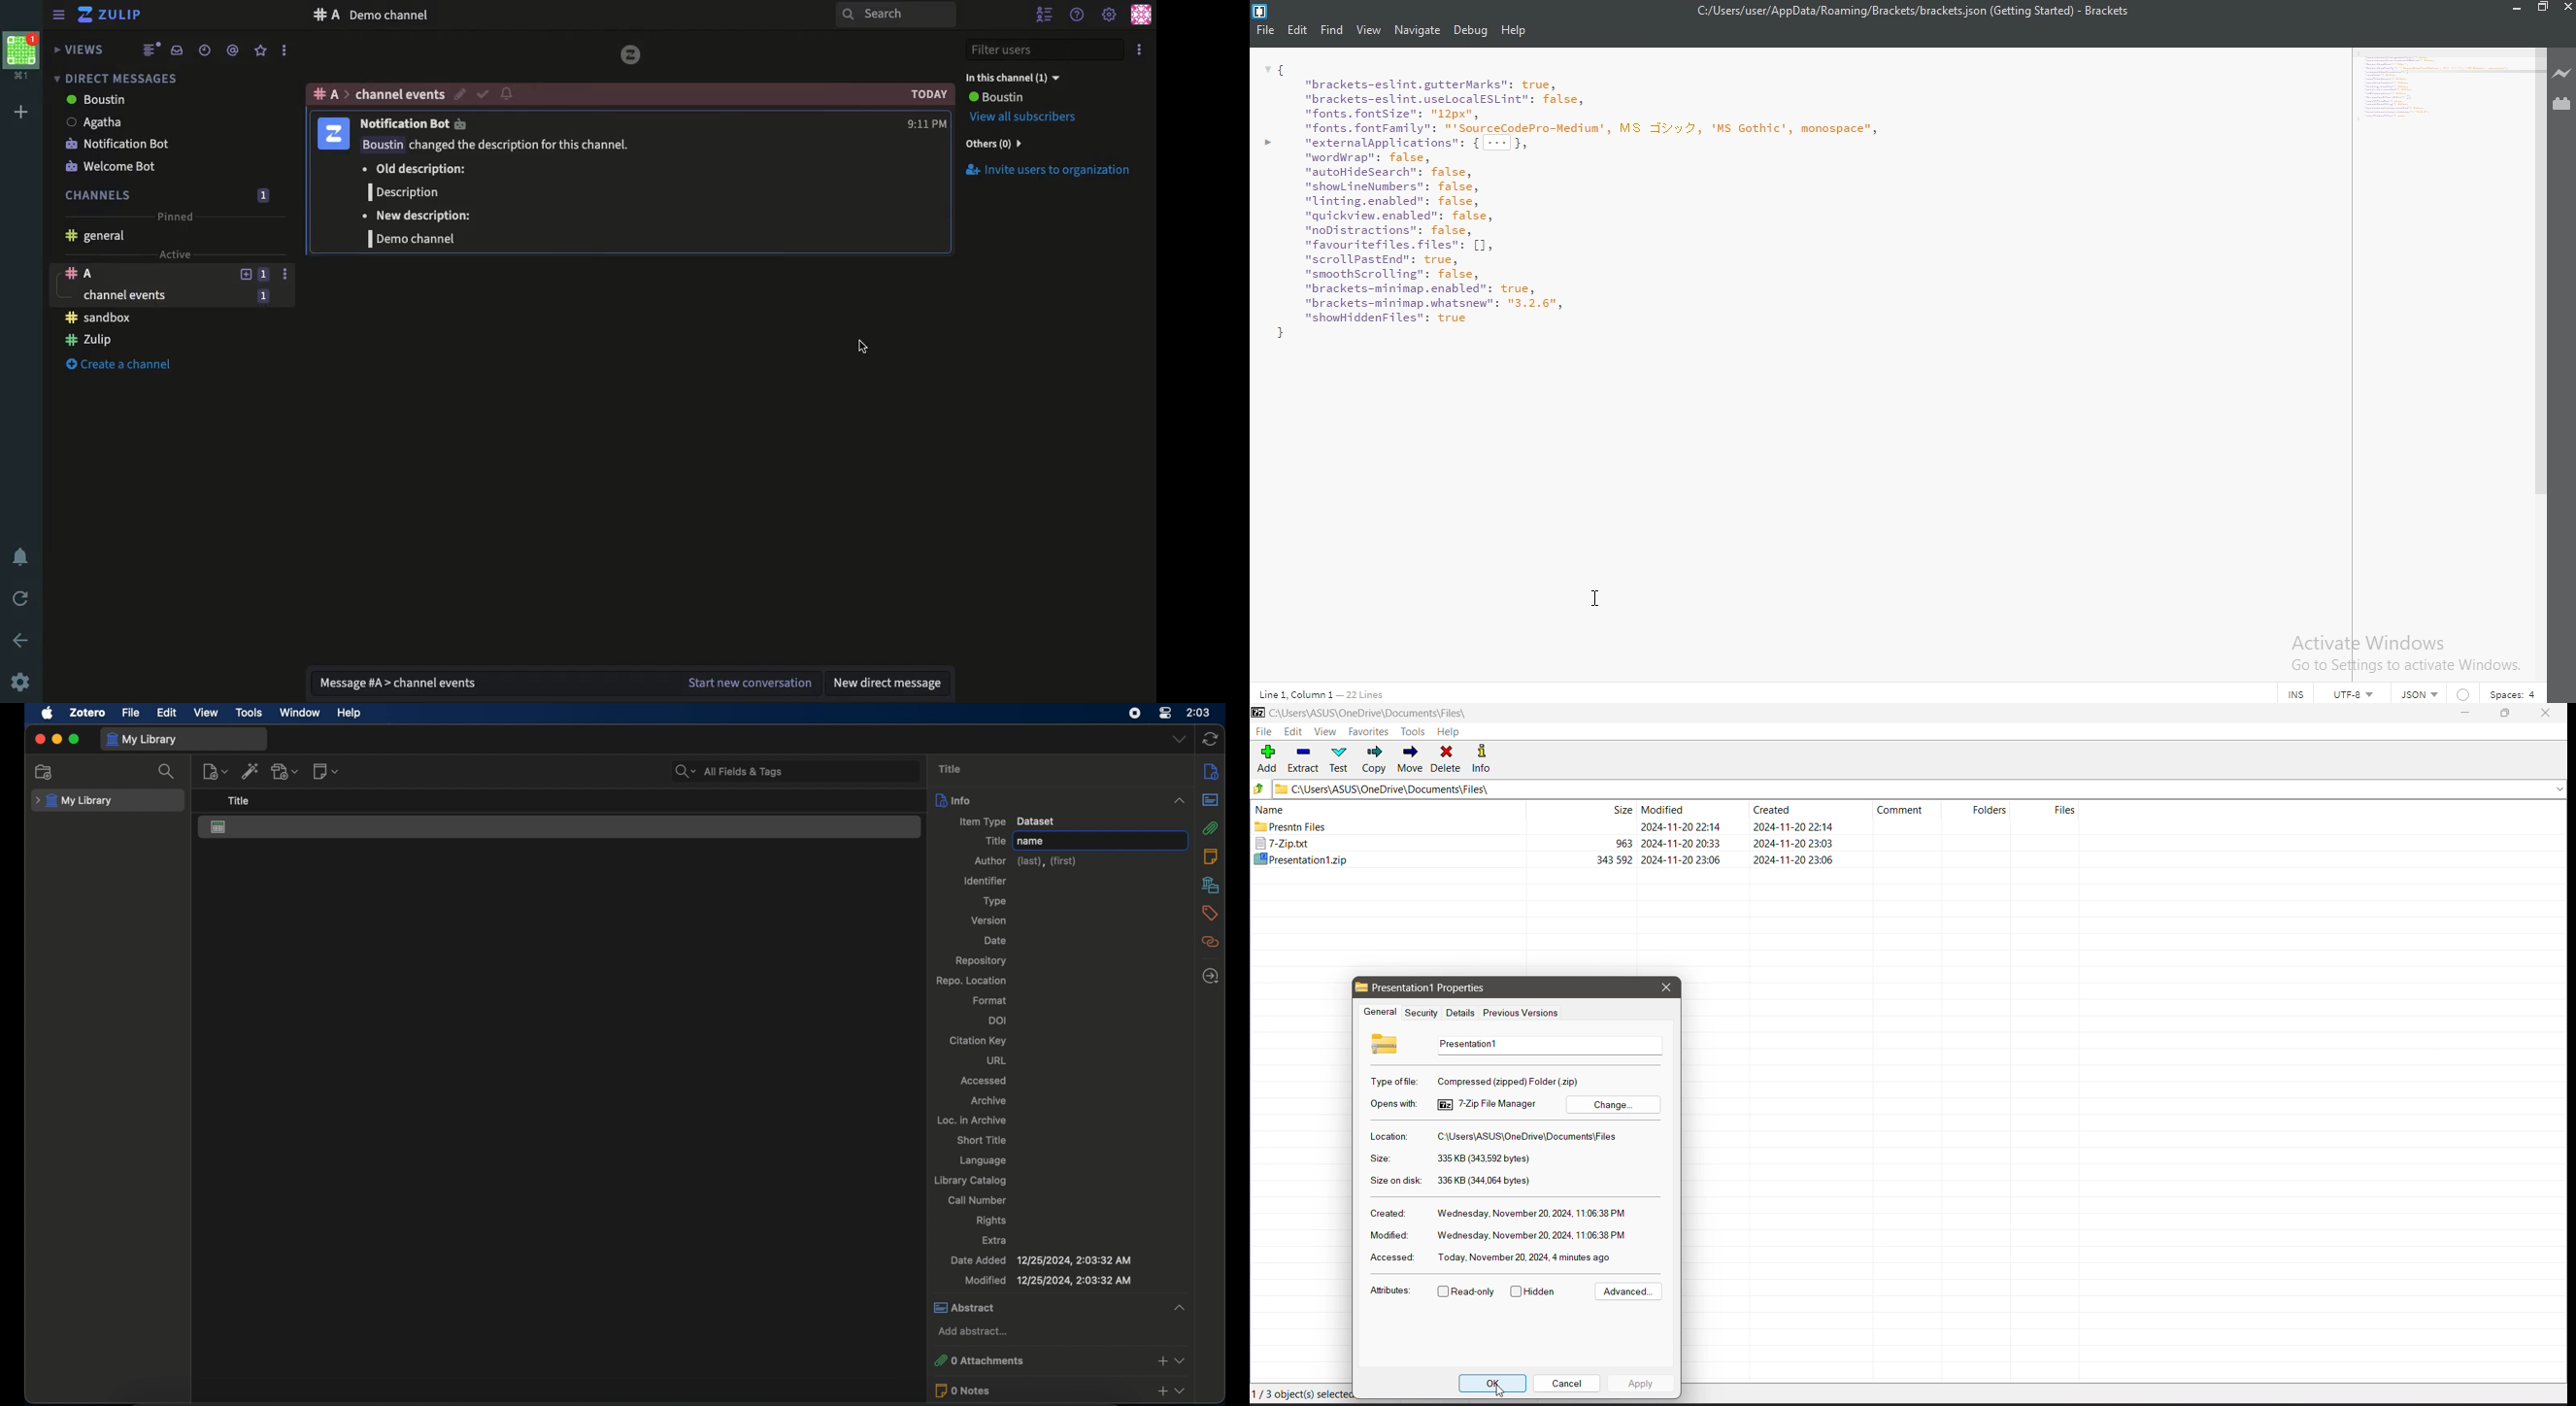 Image resolution: width=2576 pixels, height=1428 pixels. Describe the element at coordinates (997, 97) in the screenshot. I see `boustin` at that location.